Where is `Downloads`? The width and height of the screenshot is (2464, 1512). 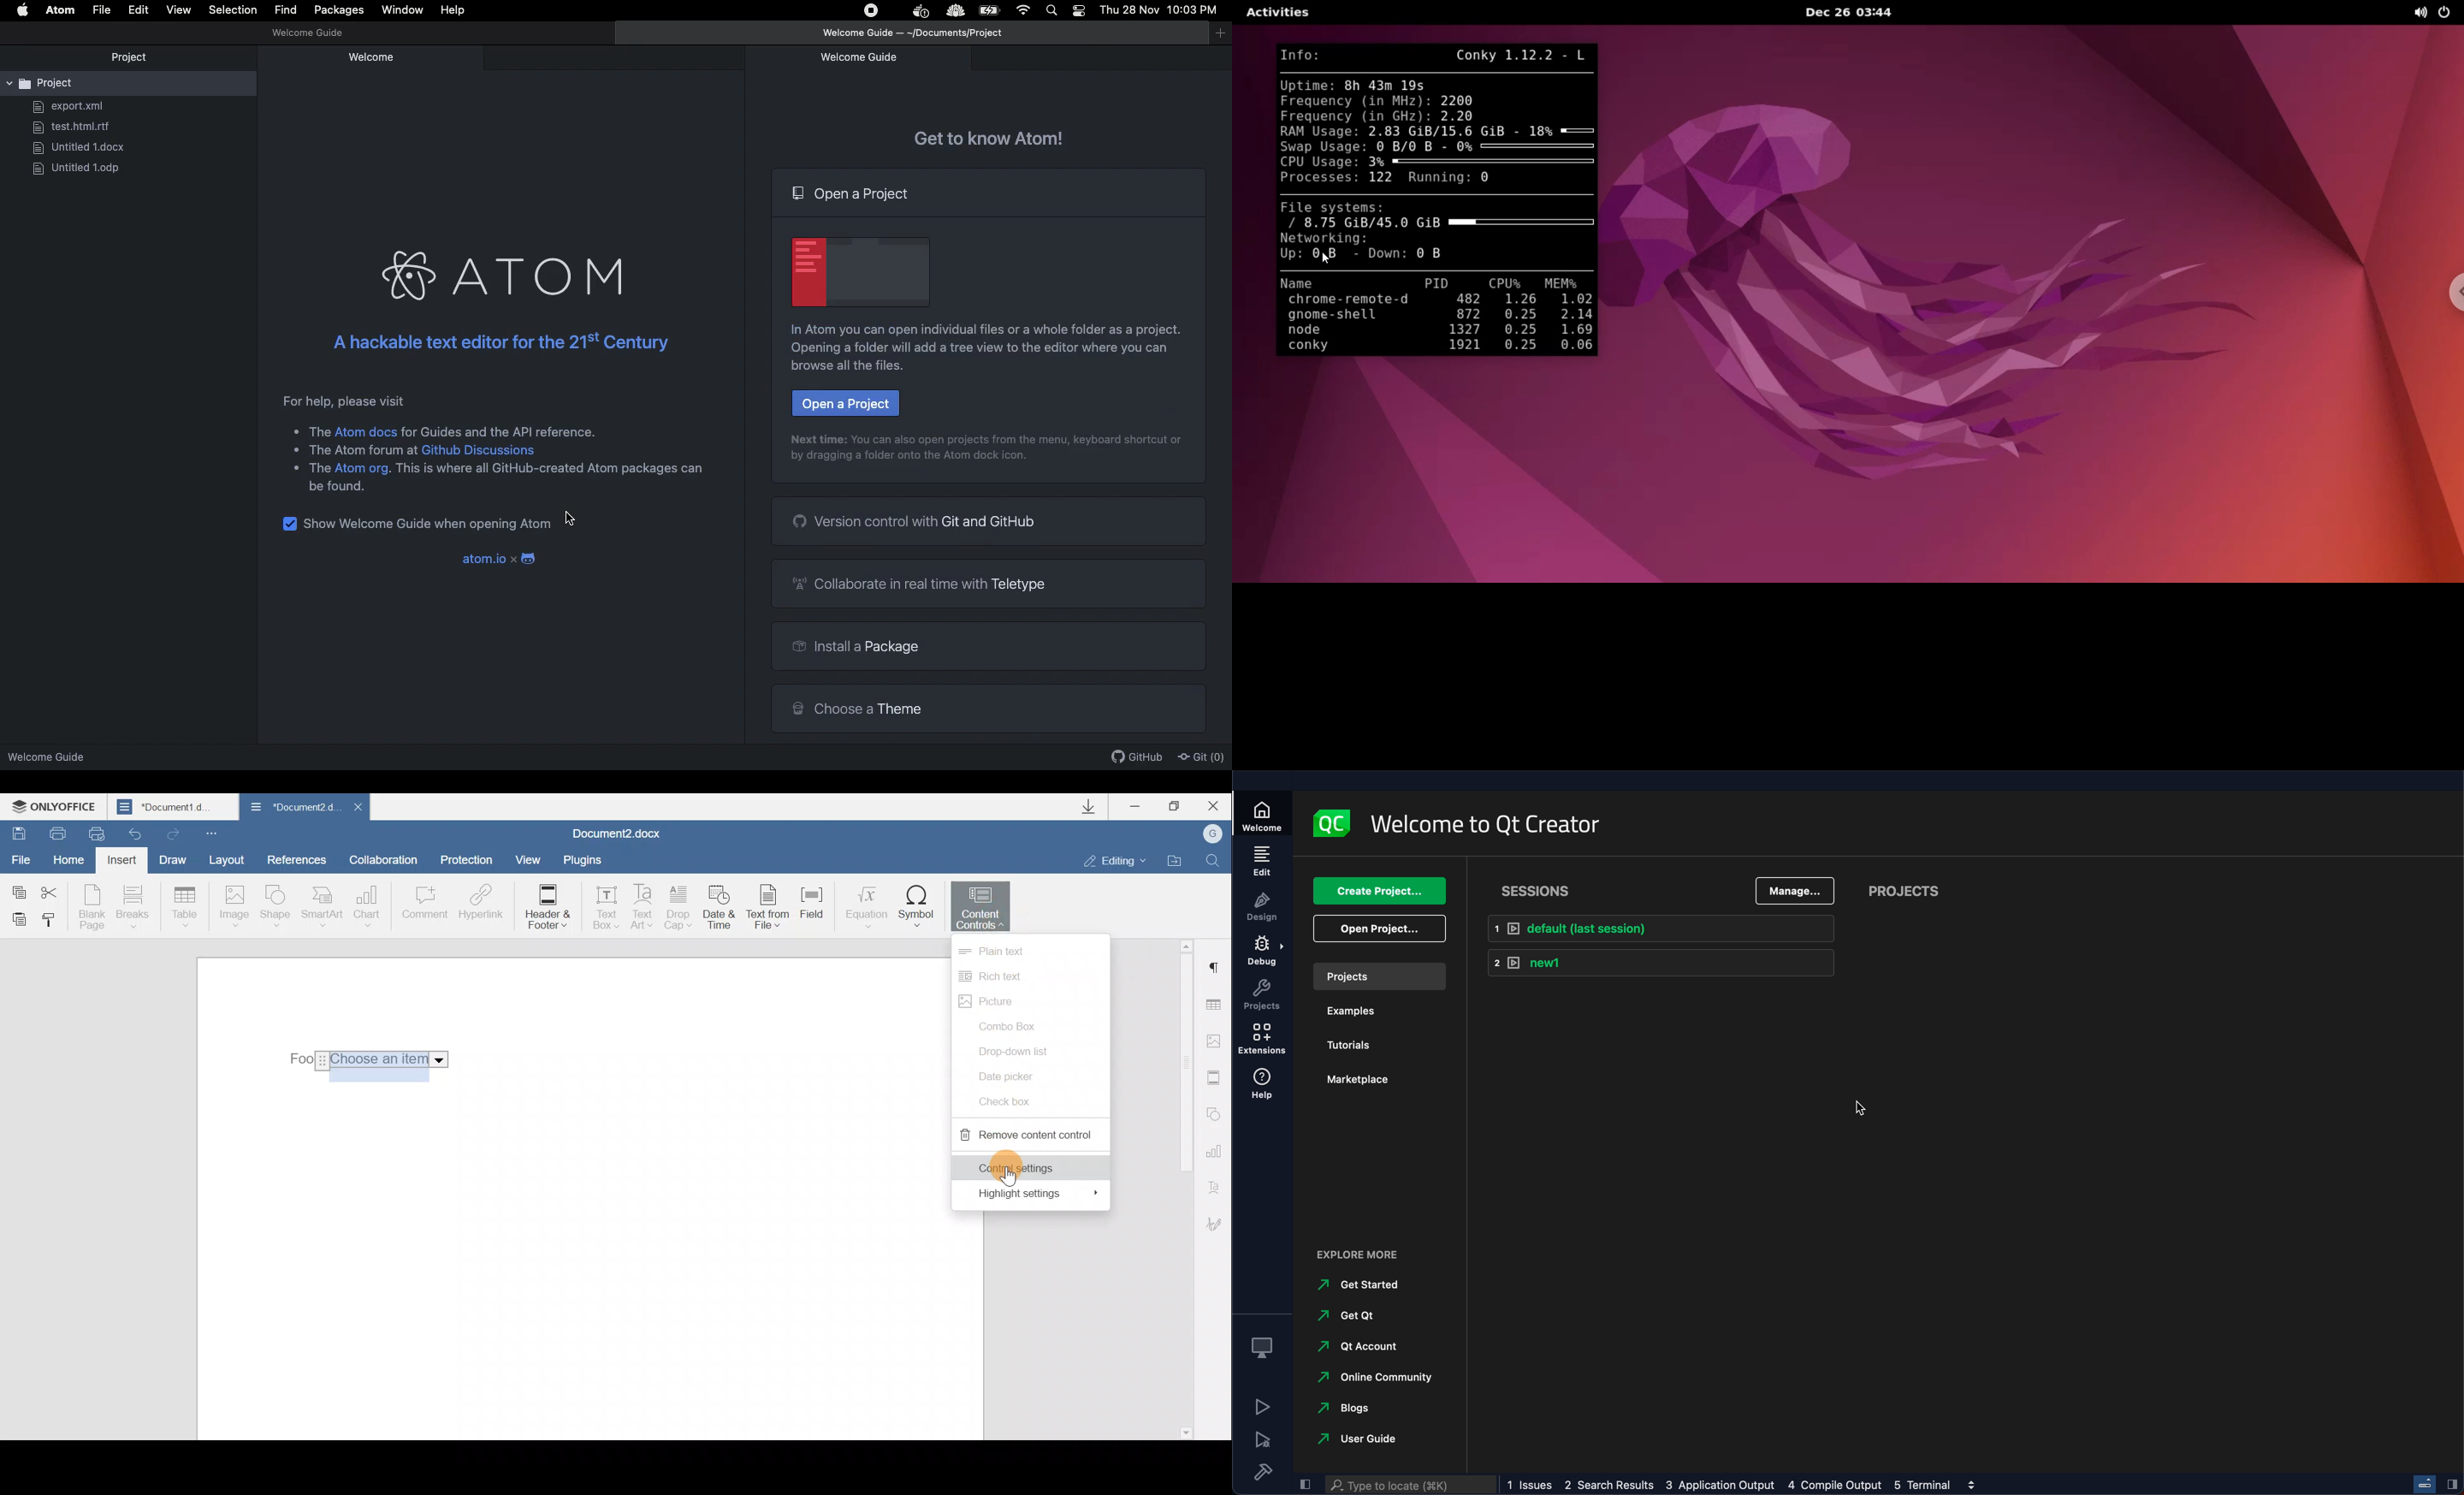 Downloads is located at coordinates (1093, 807).